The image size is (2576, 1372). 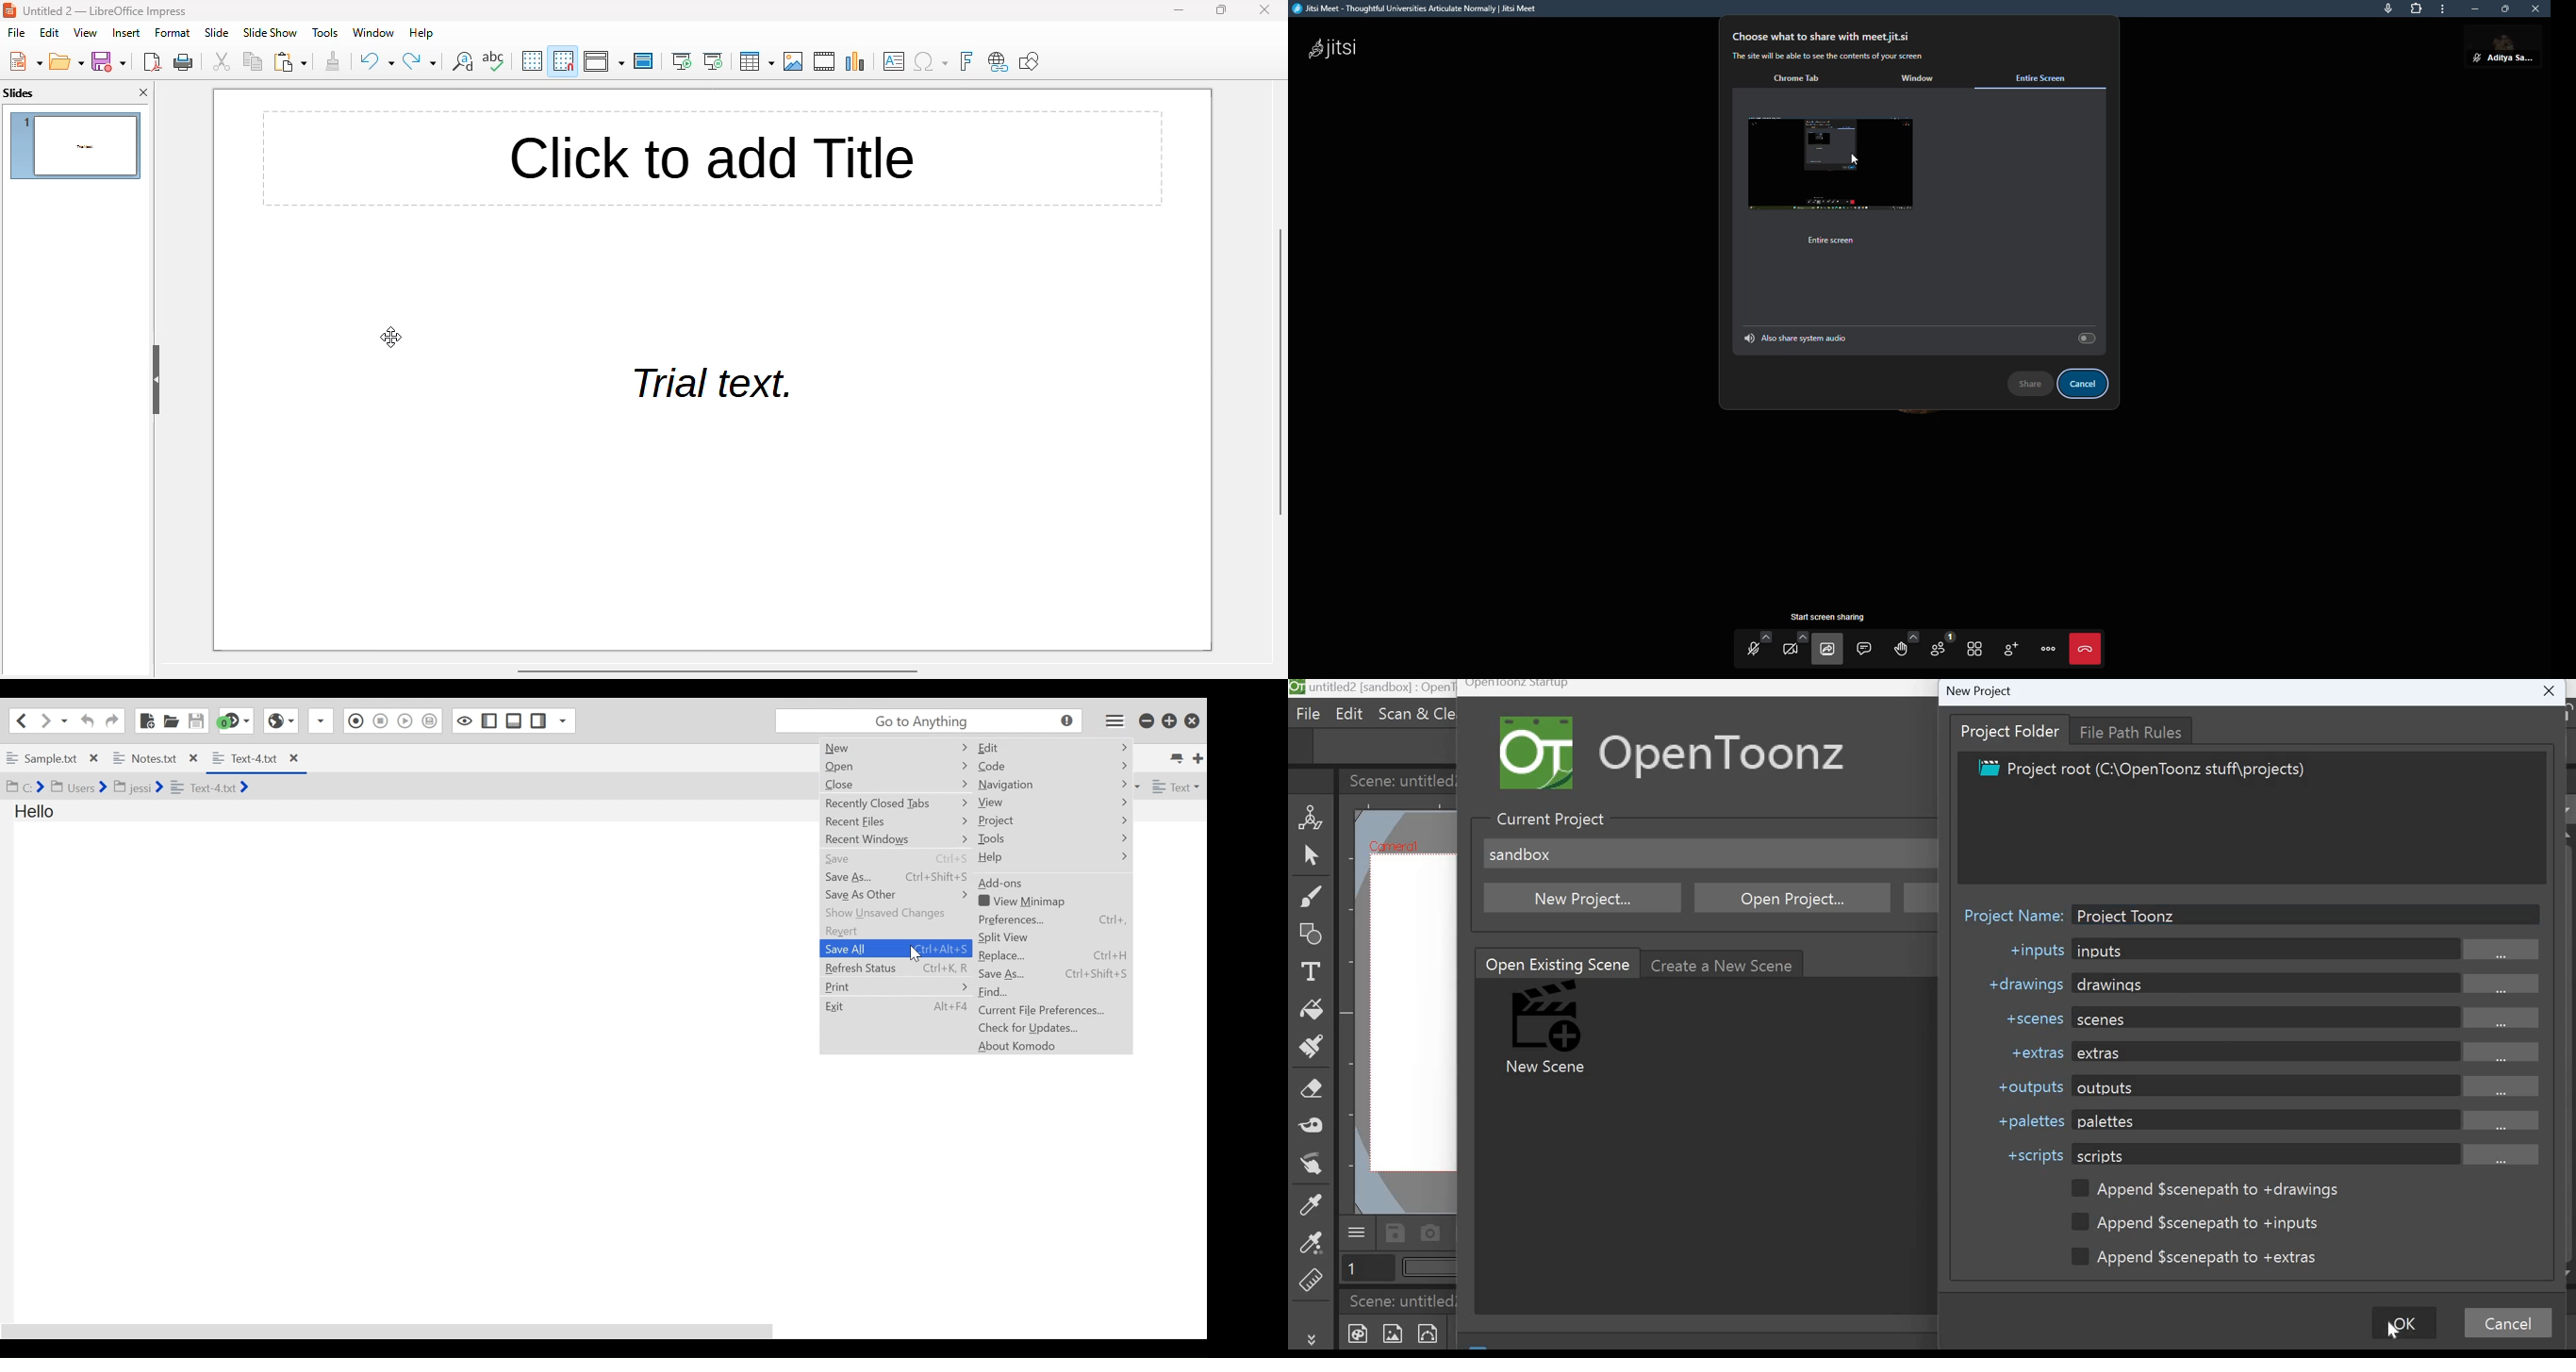 What do you see at coordinates (1398, 780) in the screenshot?
I see `Scene: untitled2` at bounding box center [1398, 780].